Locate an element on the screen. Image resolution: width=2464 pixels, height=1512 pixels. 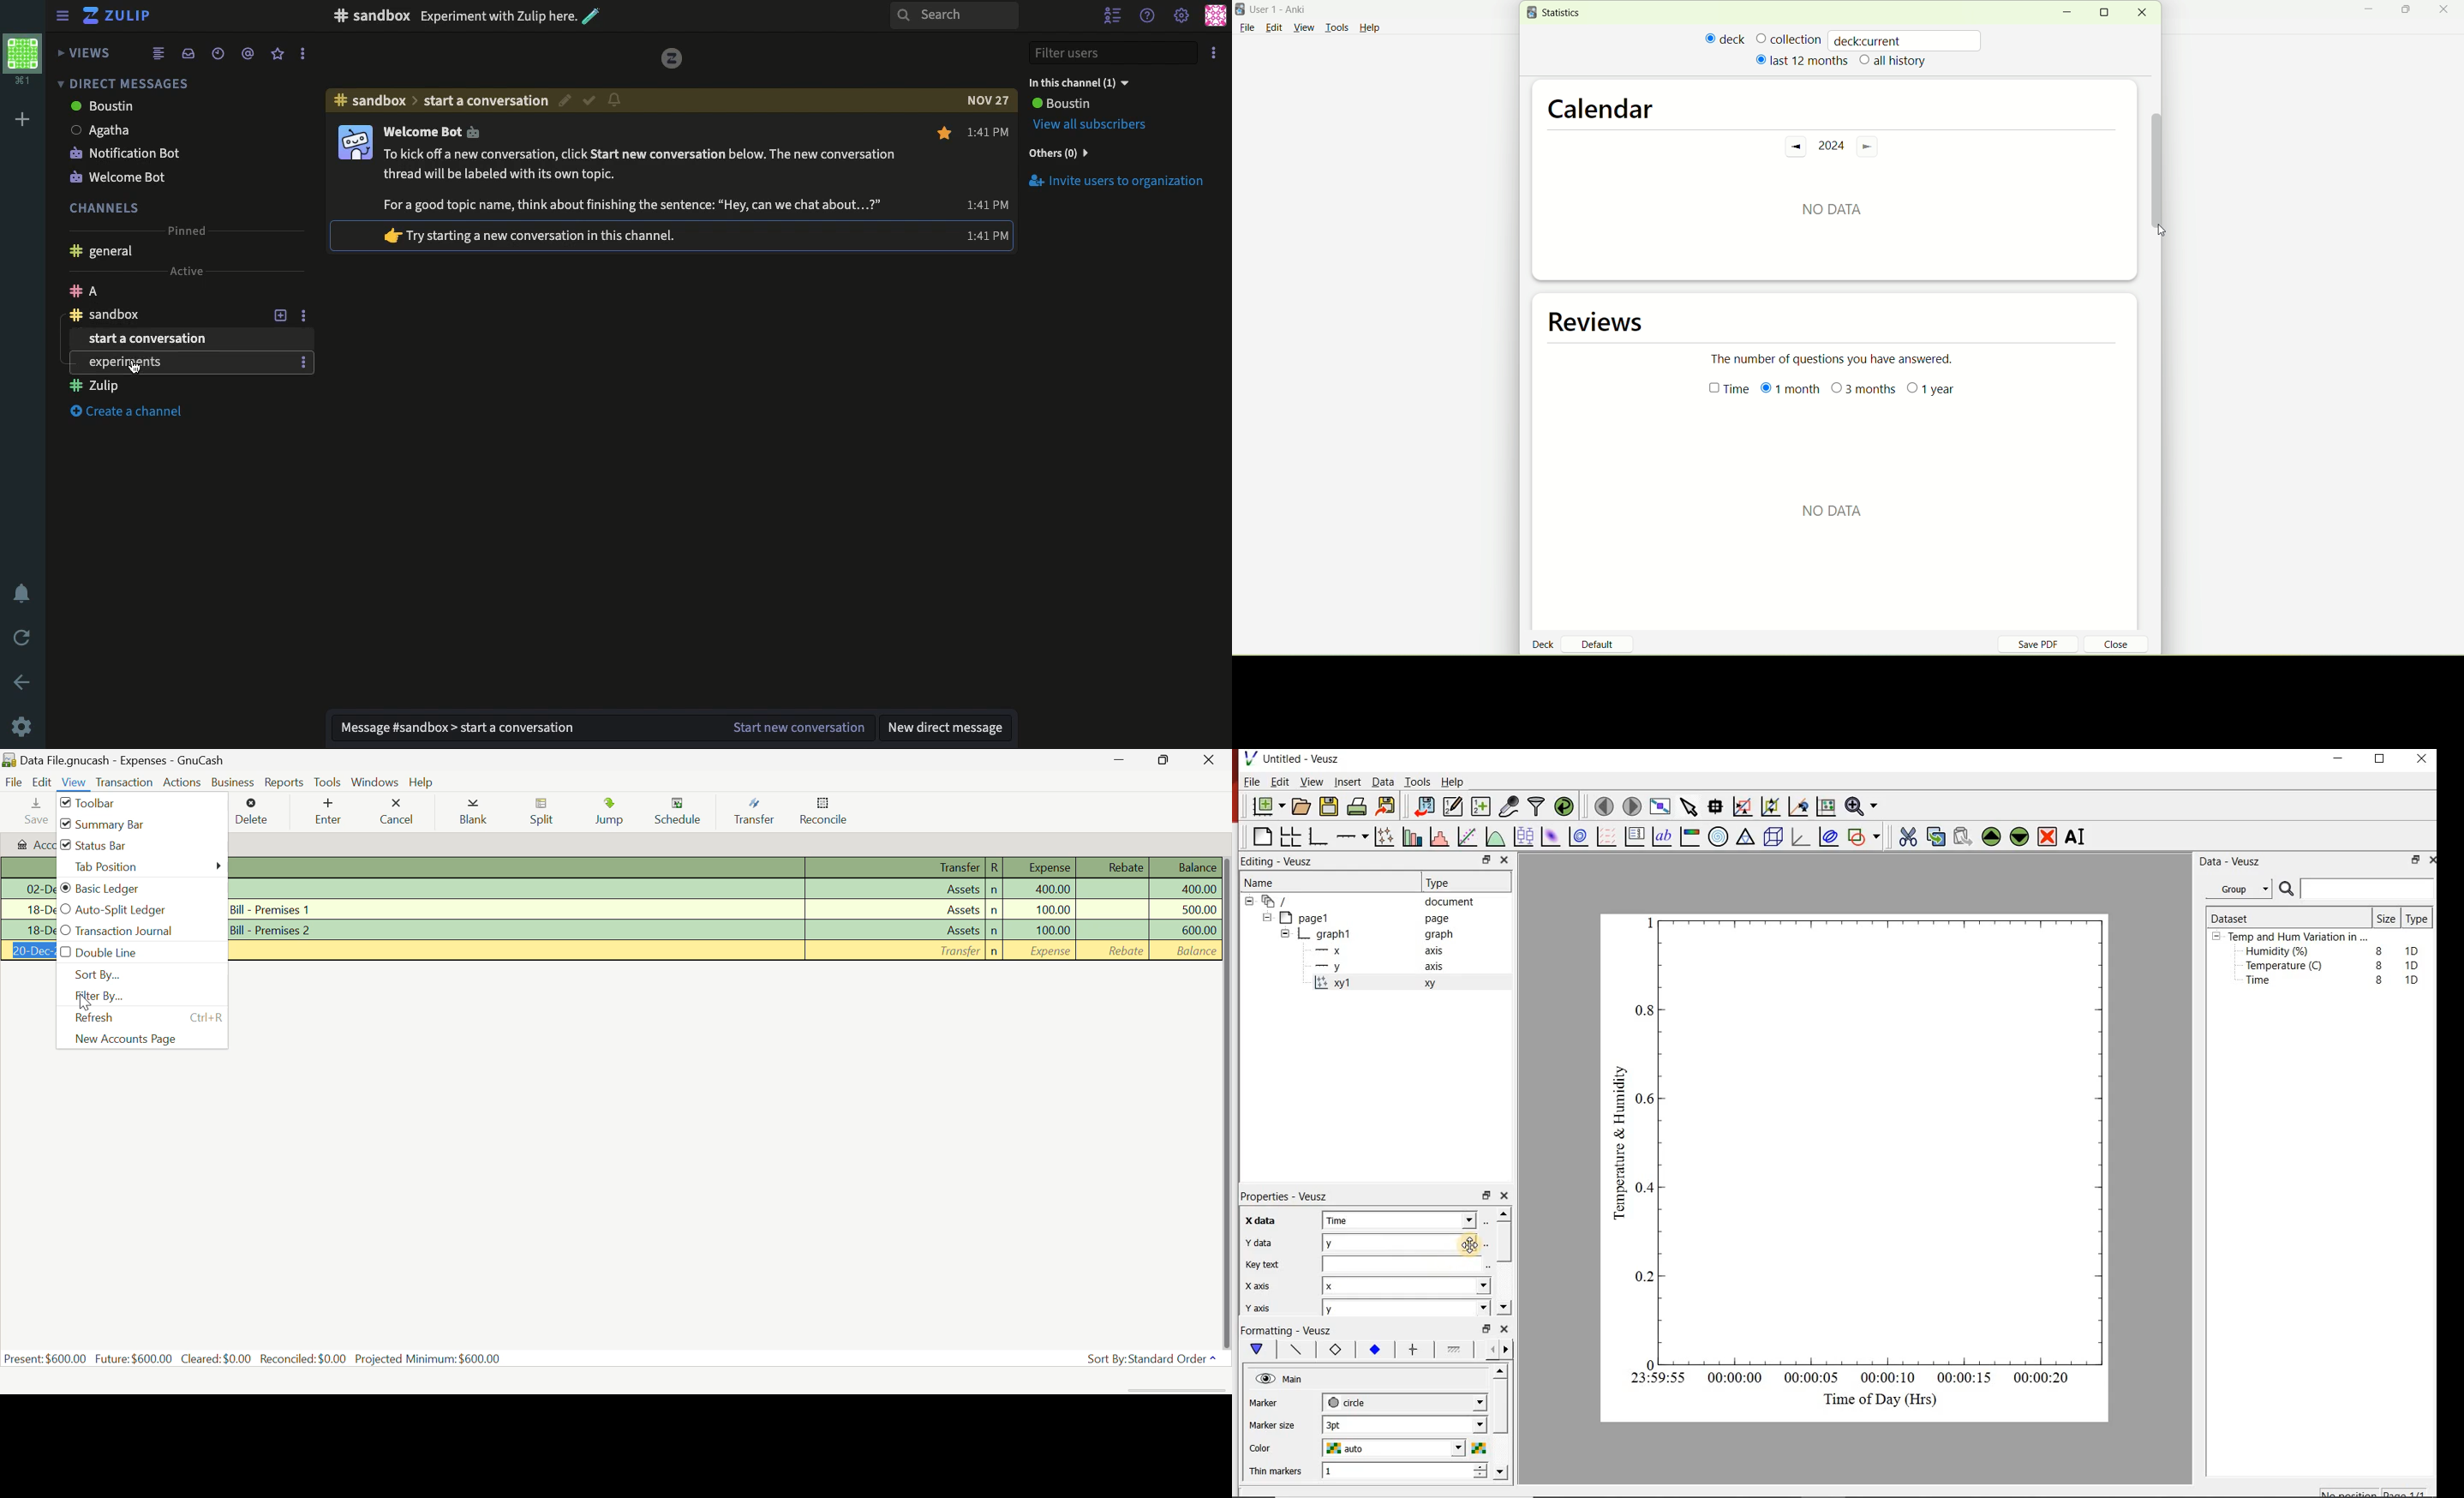
Amount is located at coordinates (1185, 911).